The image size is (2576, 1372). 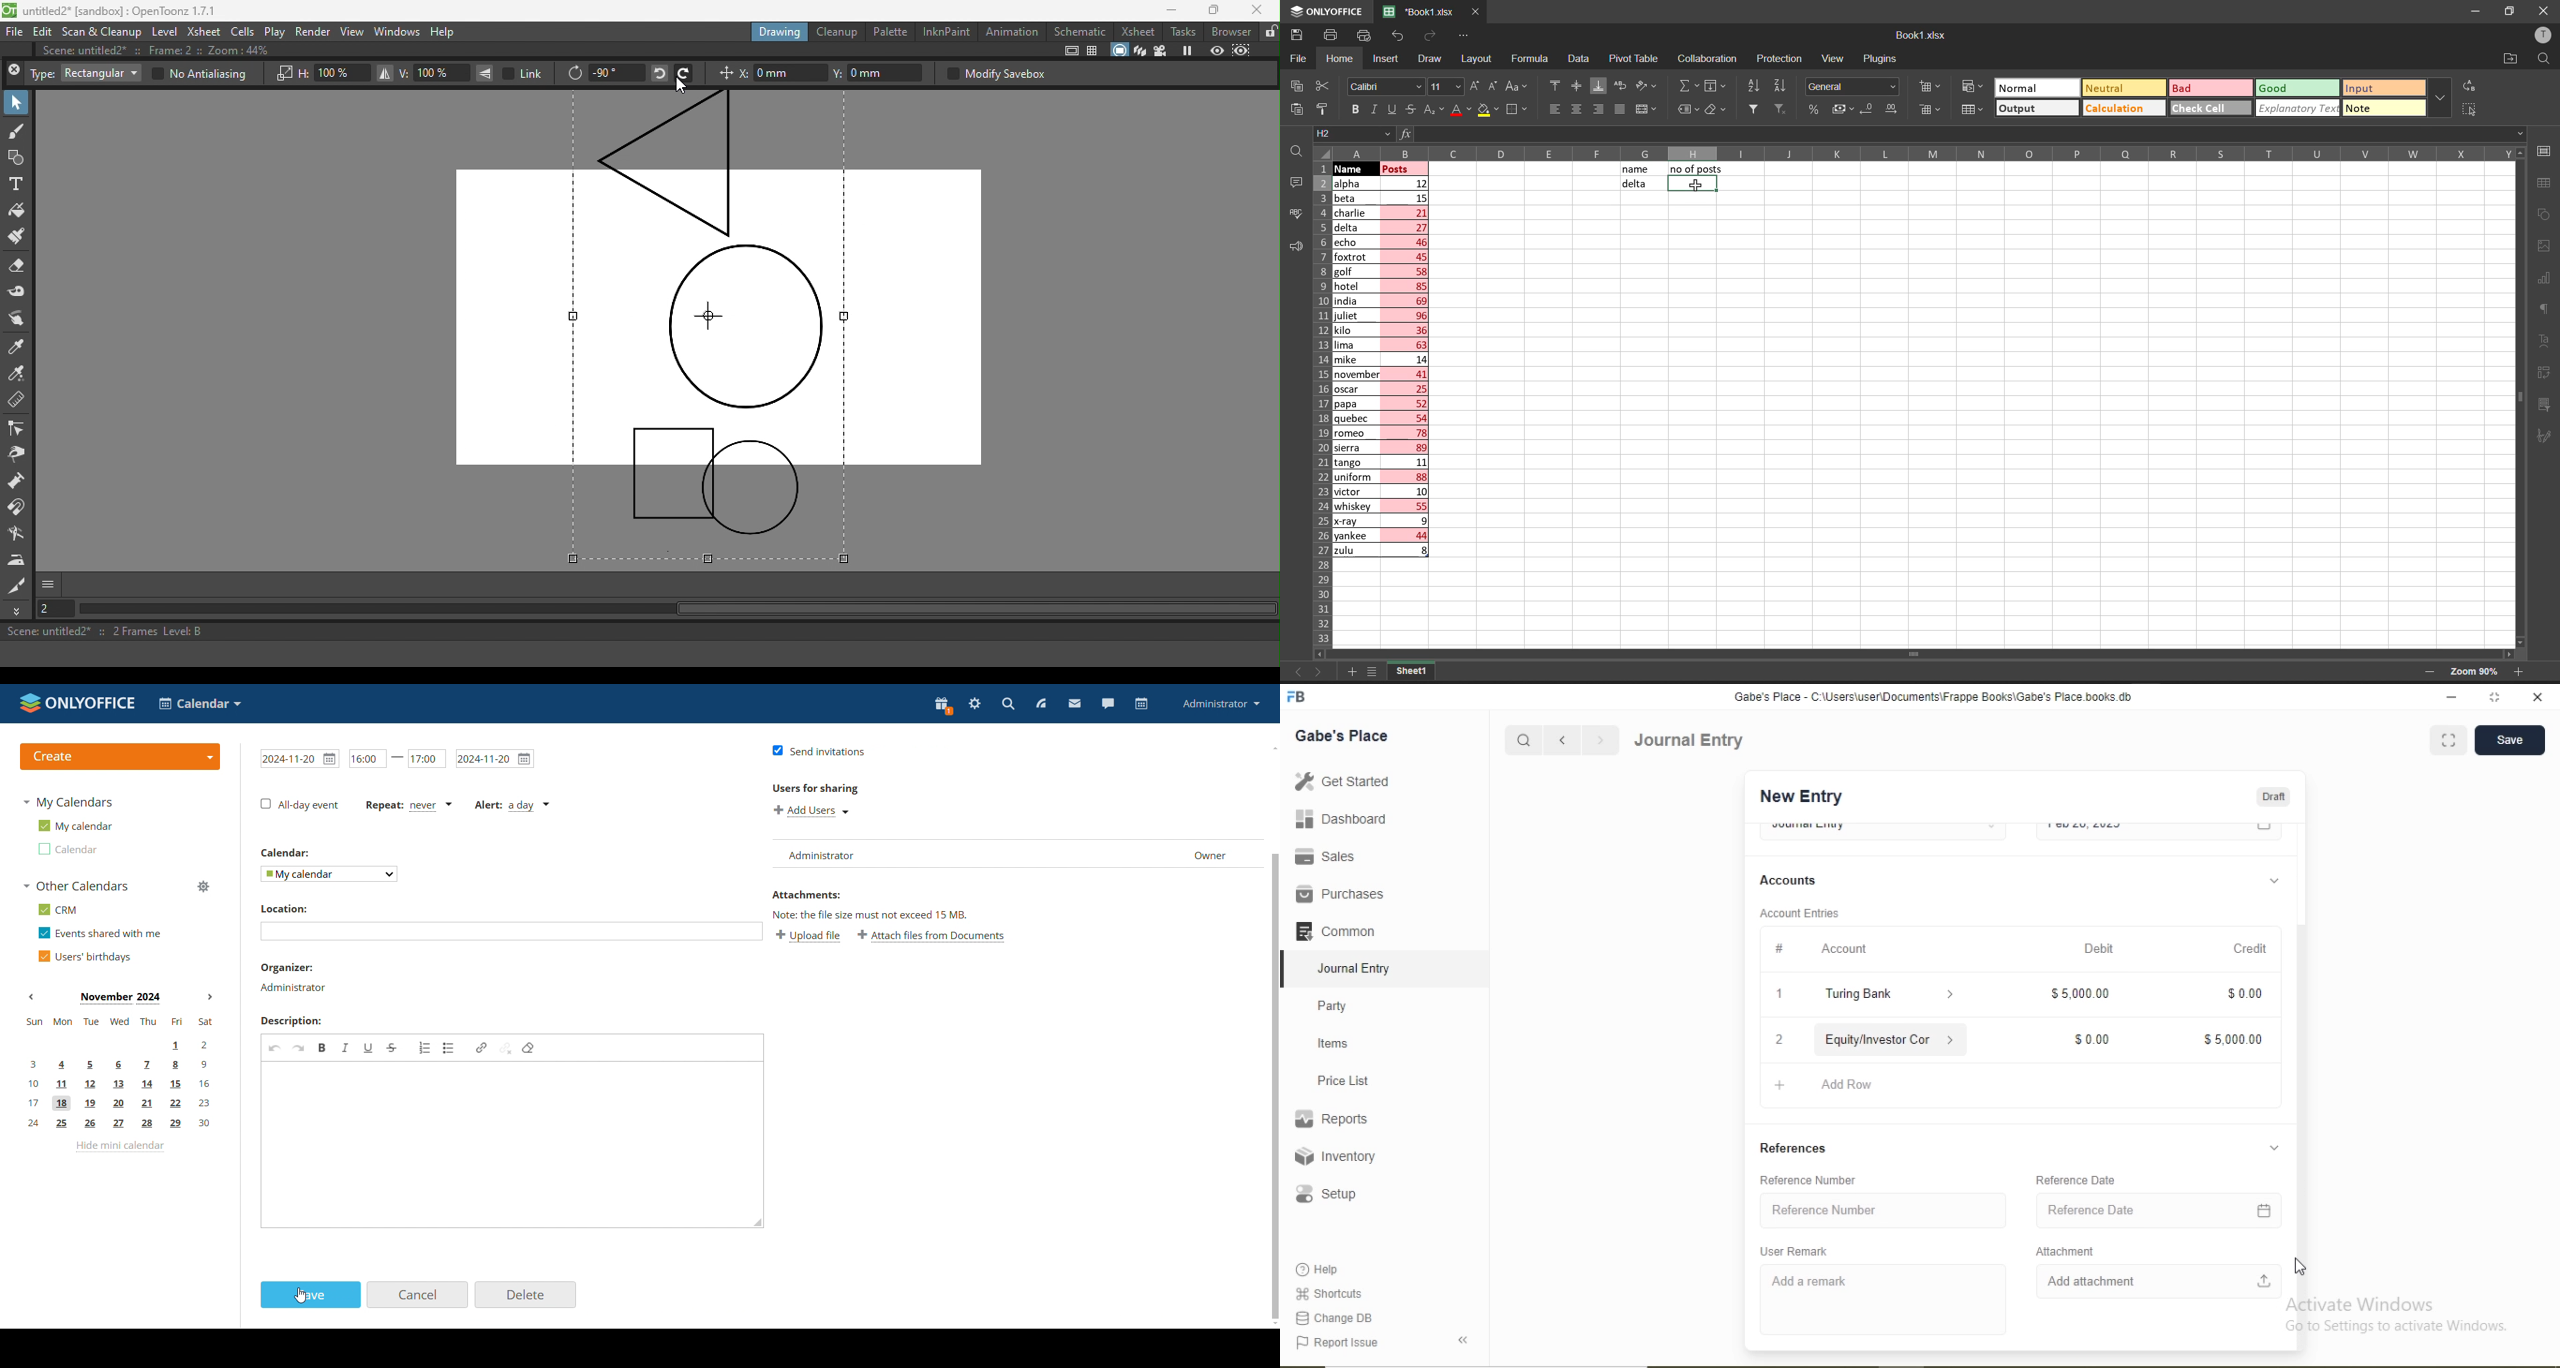 What do you see at coordinates (1634, 57) in the screenshot?
I see `pivot table` at bounding box center [1634, 57].